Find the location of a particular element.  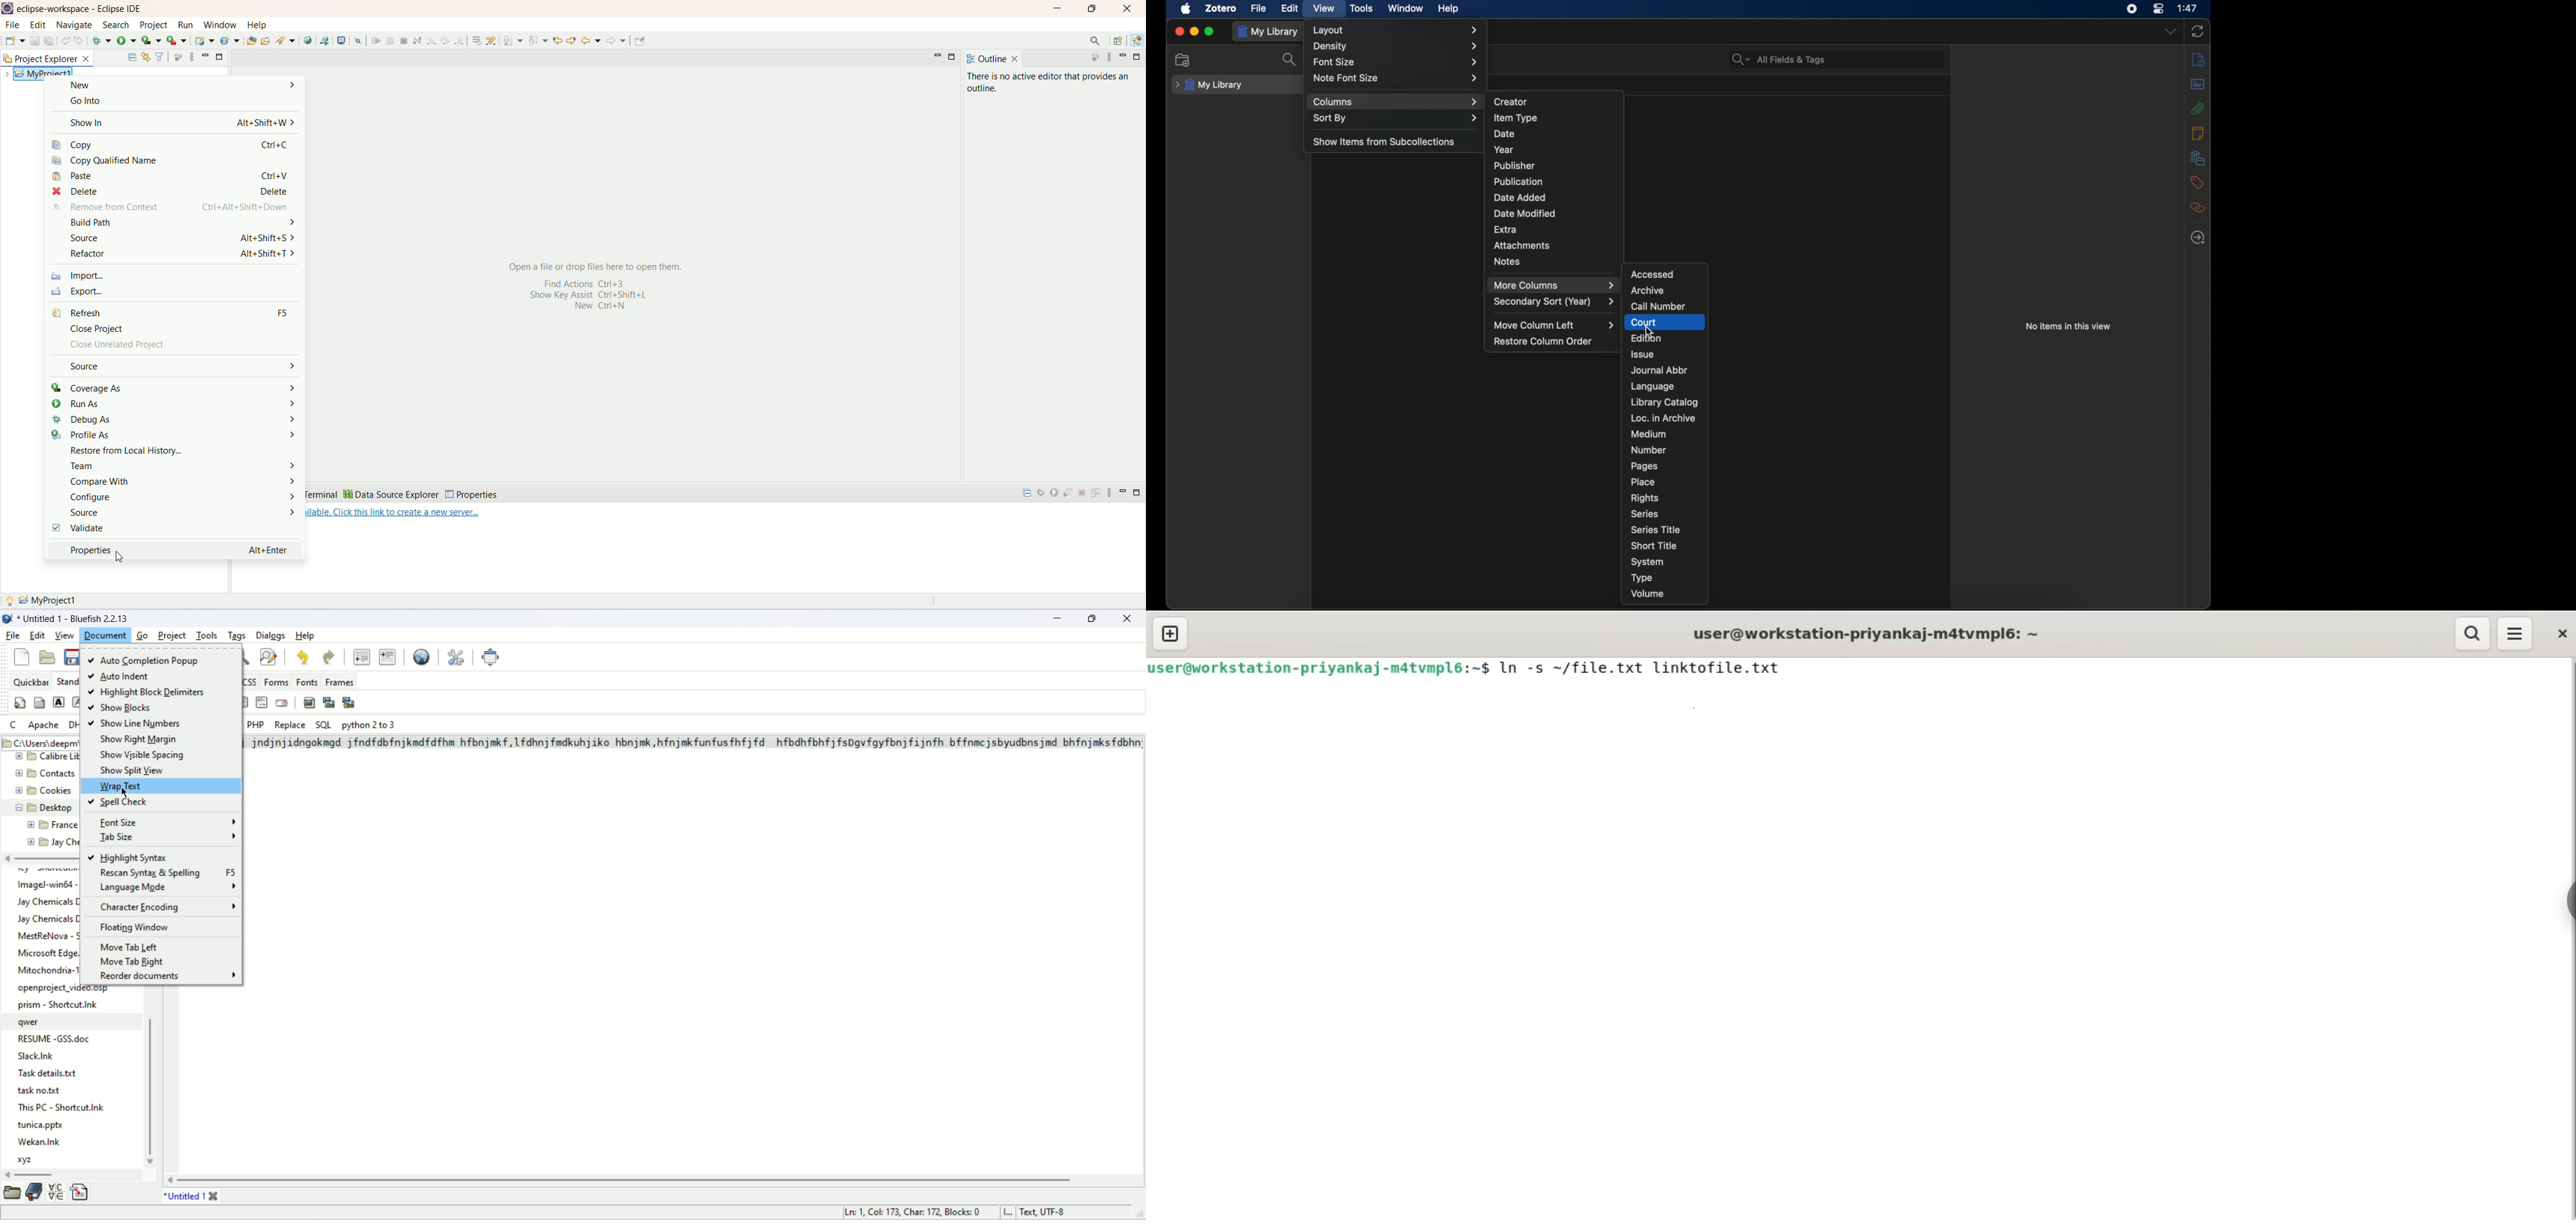

publisher is located at coordinates (1513, 165).